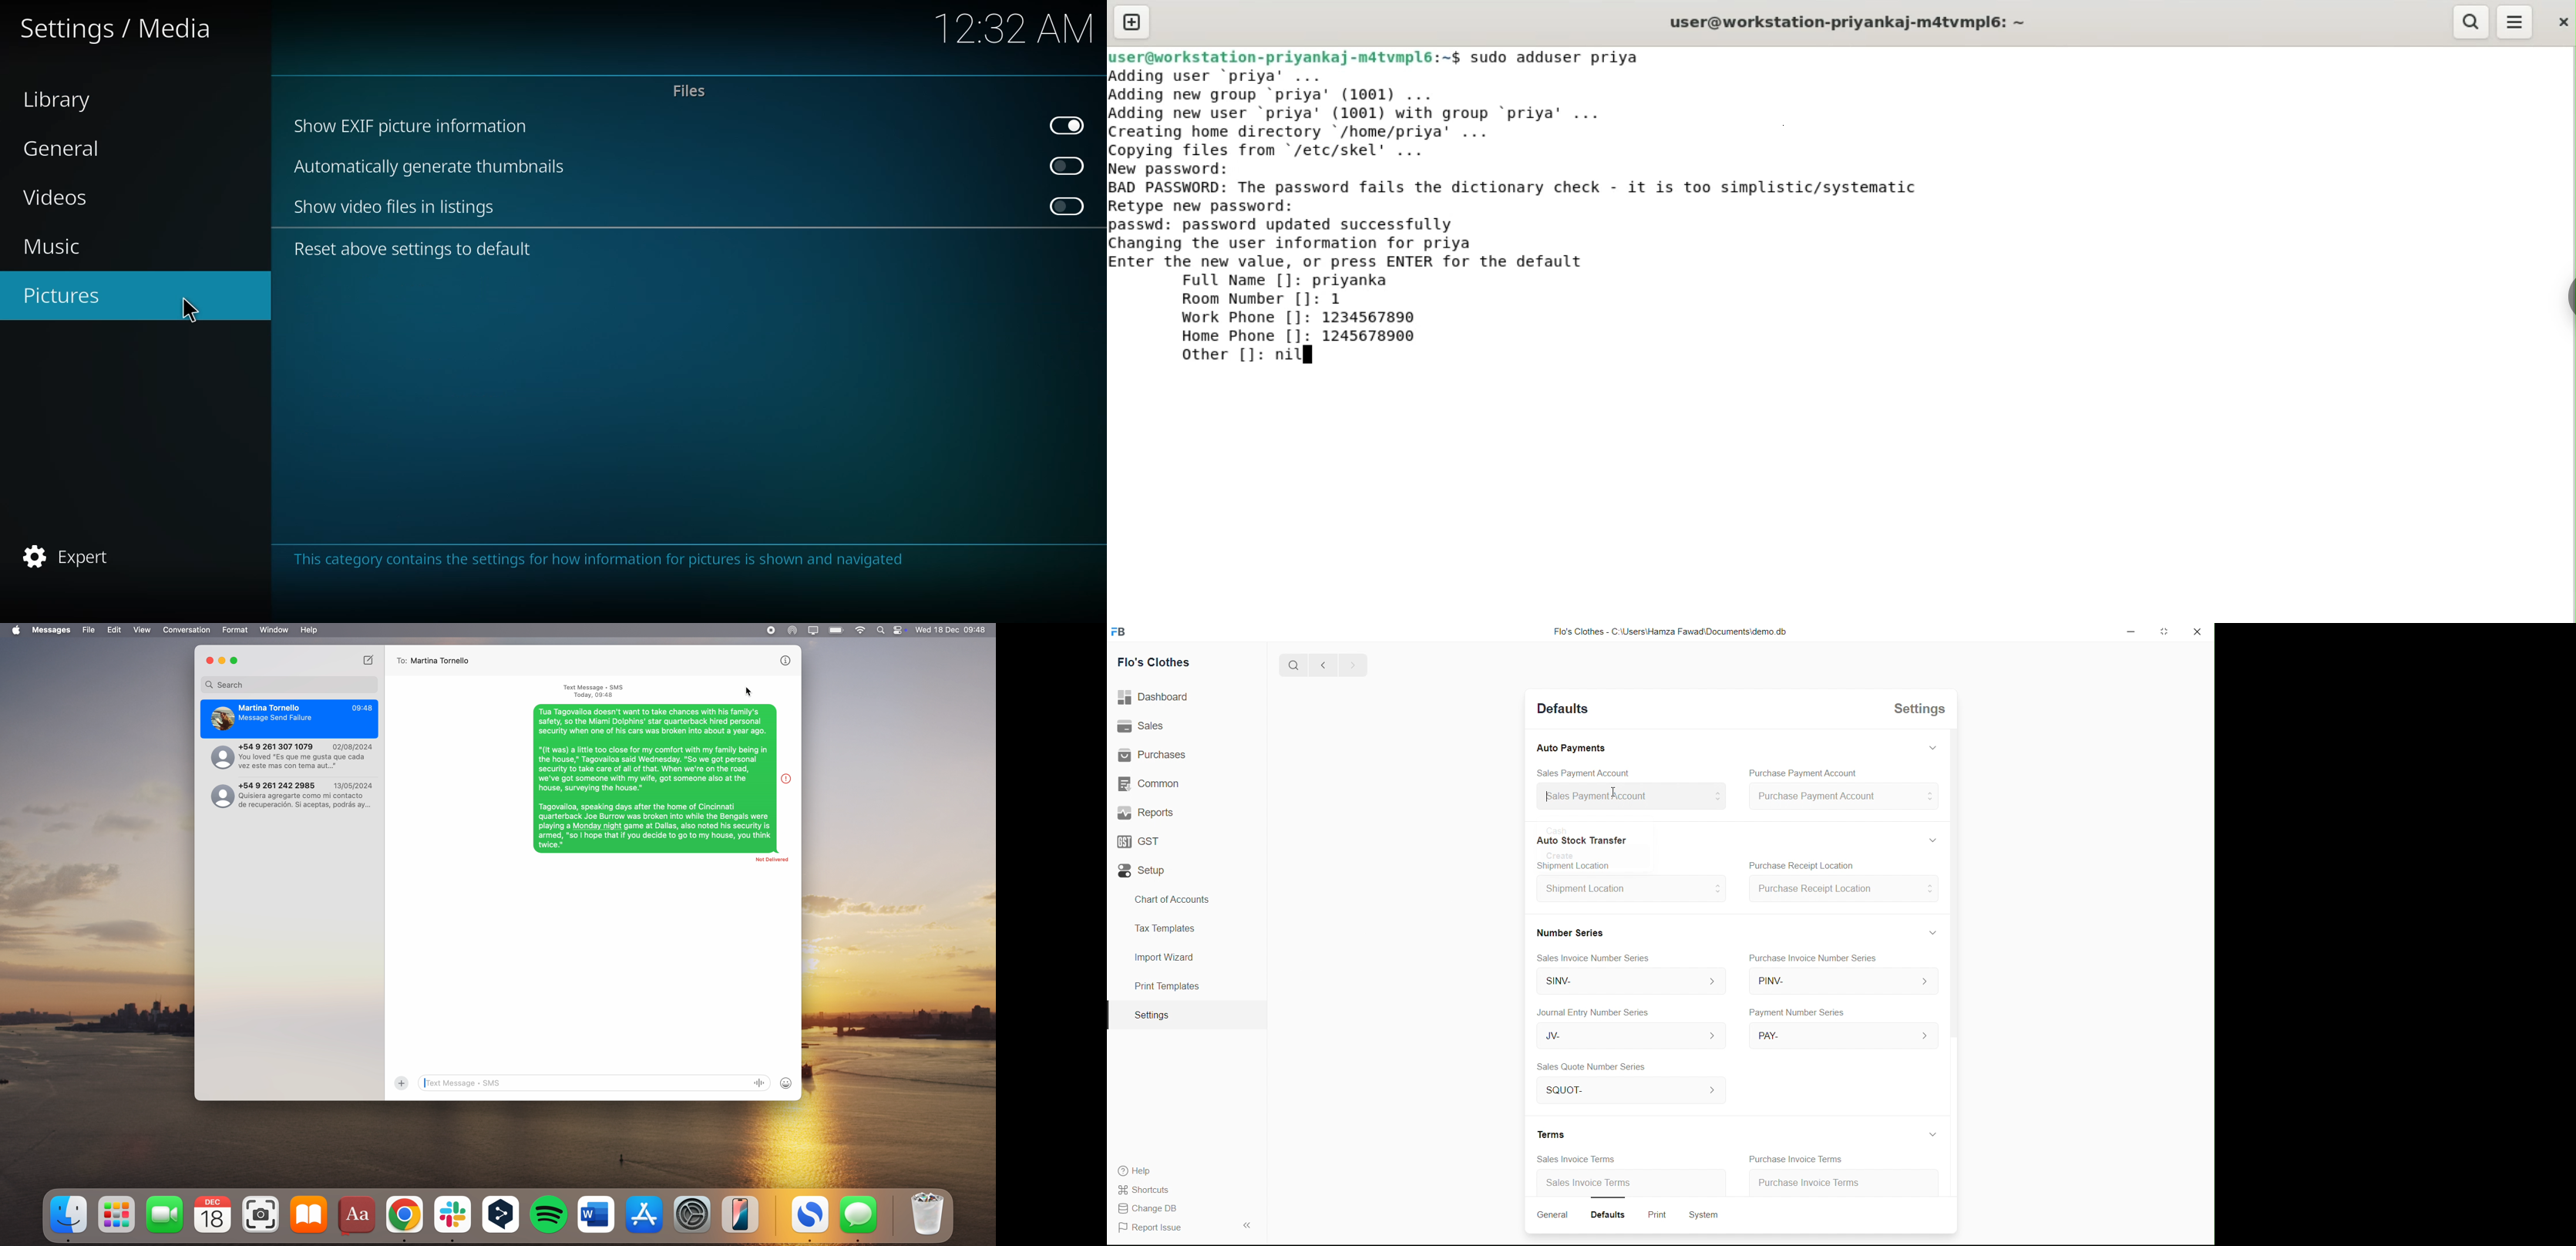 Image resolution: width=2576 pixels, height=1260 pixels. I want to click on screenshot, so click(262, 1215).